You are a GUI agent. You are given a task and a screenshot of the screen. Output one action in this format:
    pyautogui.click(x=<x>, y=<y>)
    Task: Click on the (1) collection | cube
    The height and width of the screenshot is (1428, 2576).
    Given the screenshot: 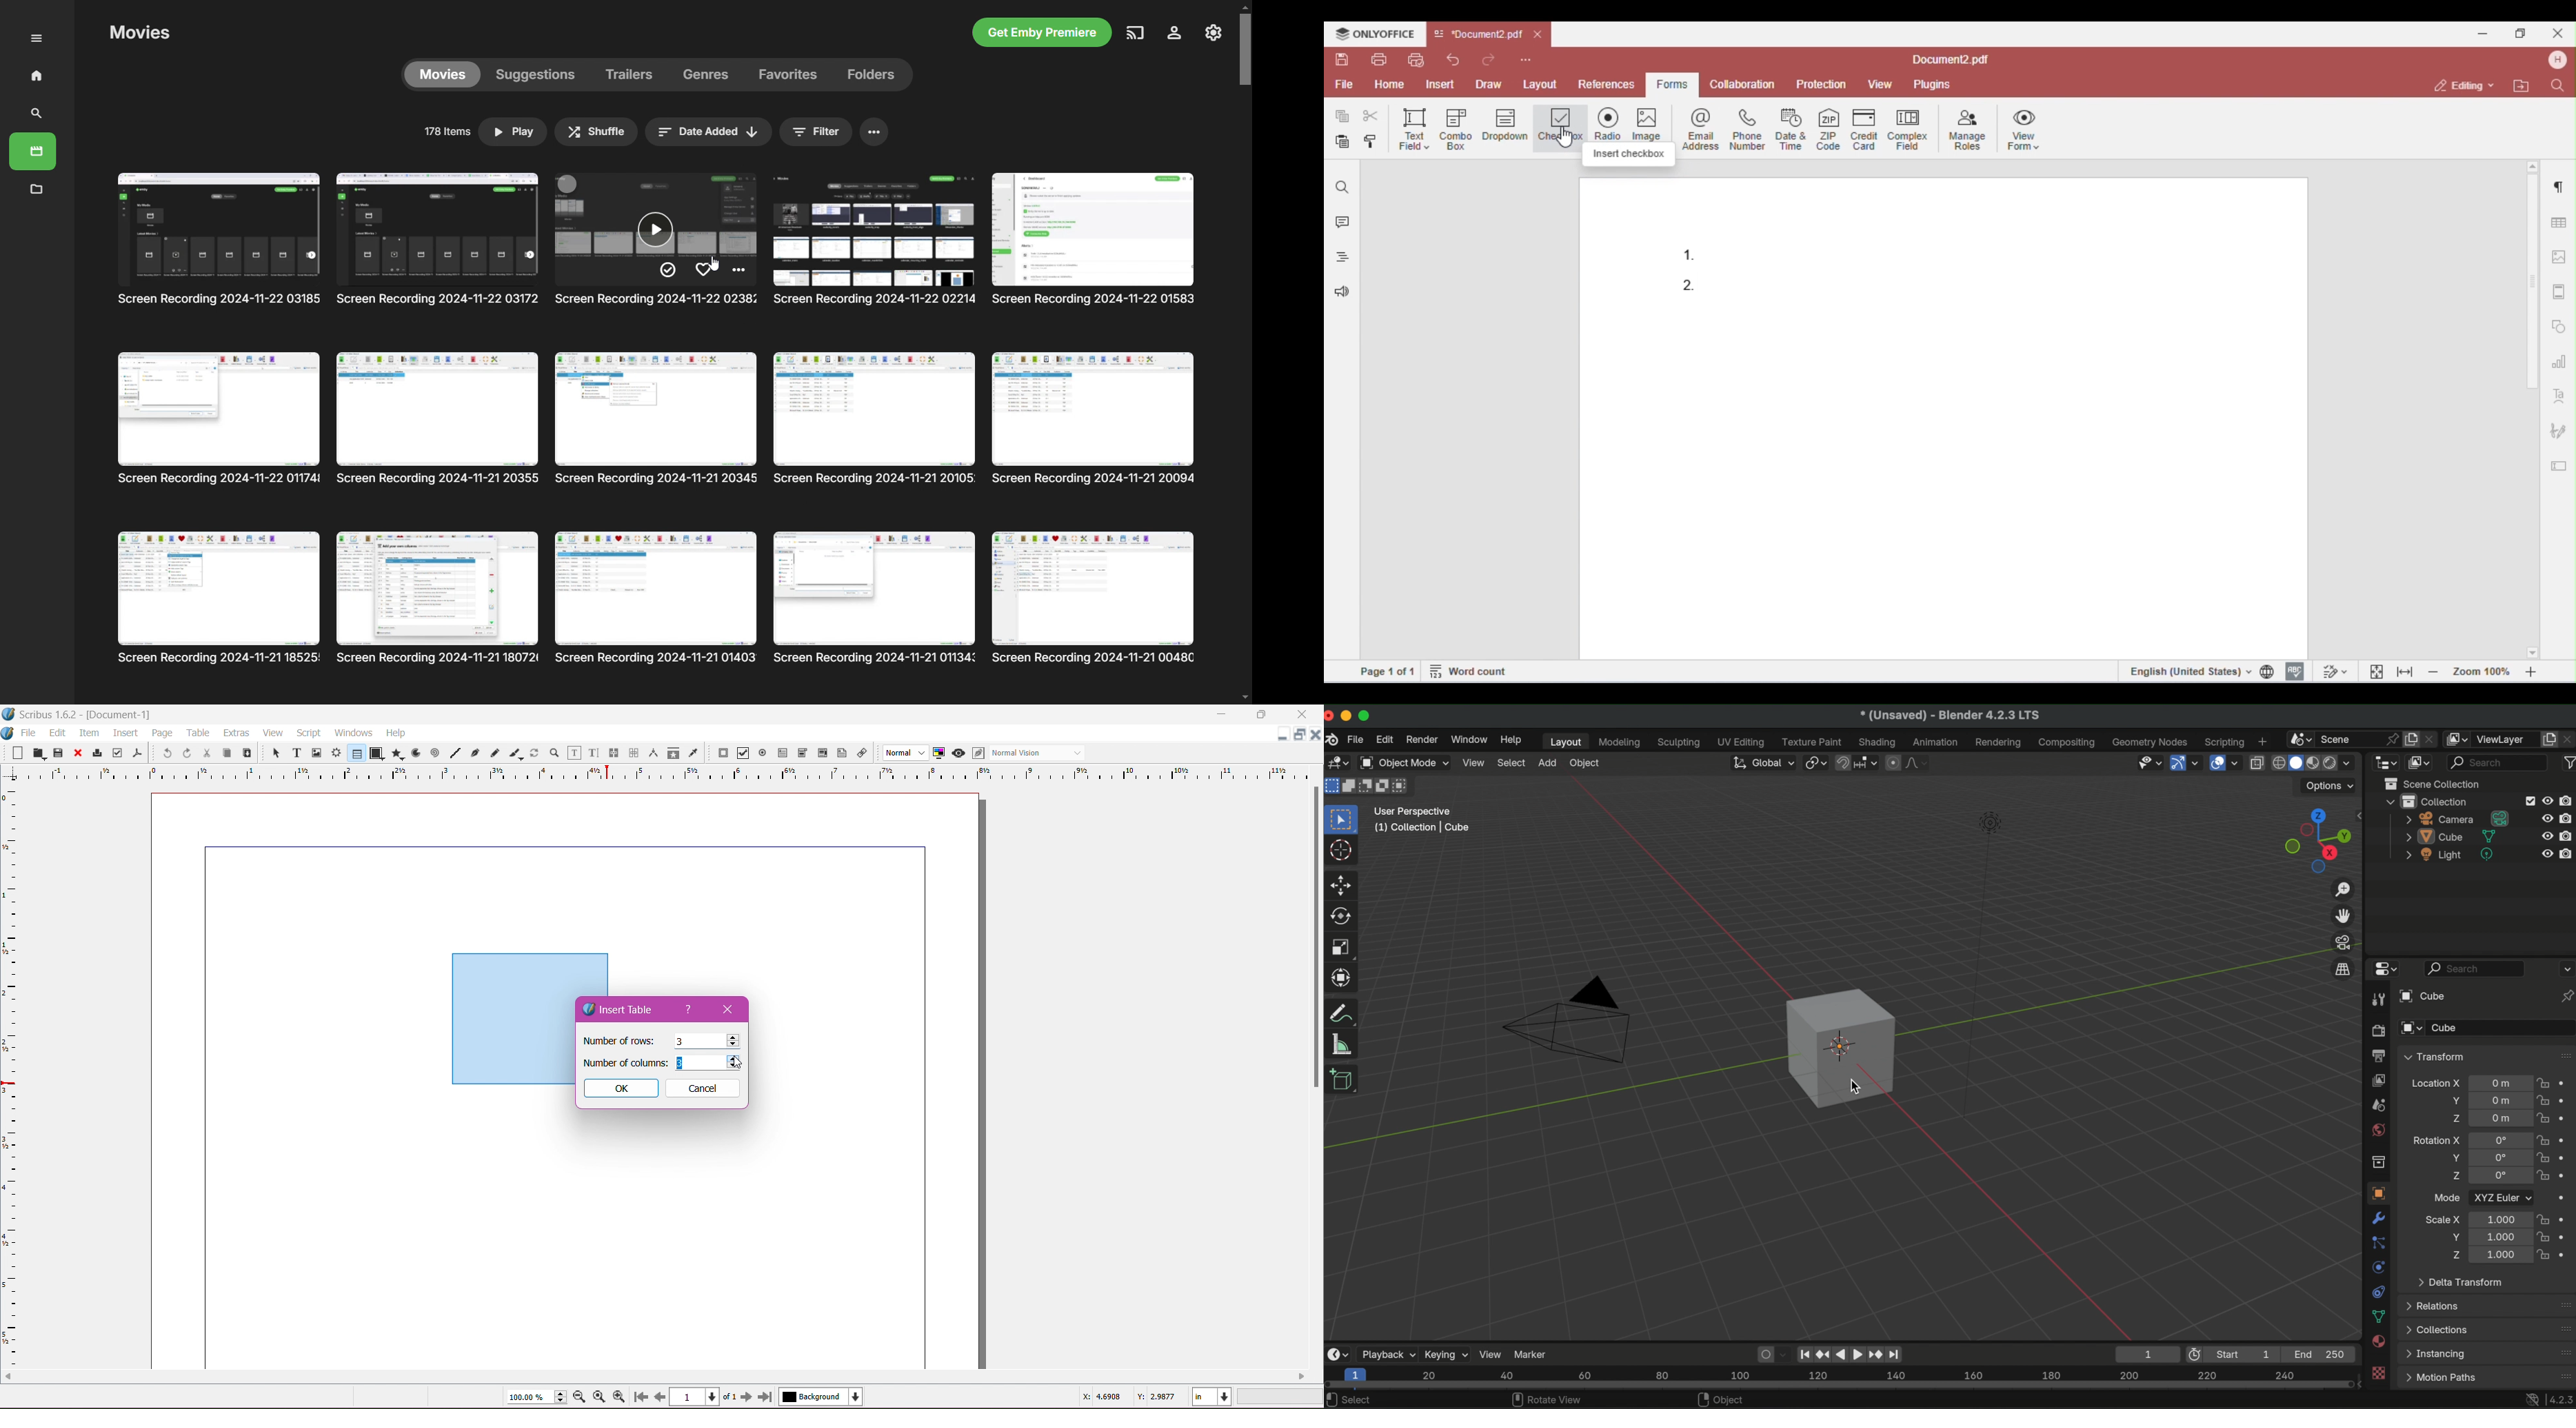 What is the action you would take?
    pyautogui.click(x=1422, y=827)
    